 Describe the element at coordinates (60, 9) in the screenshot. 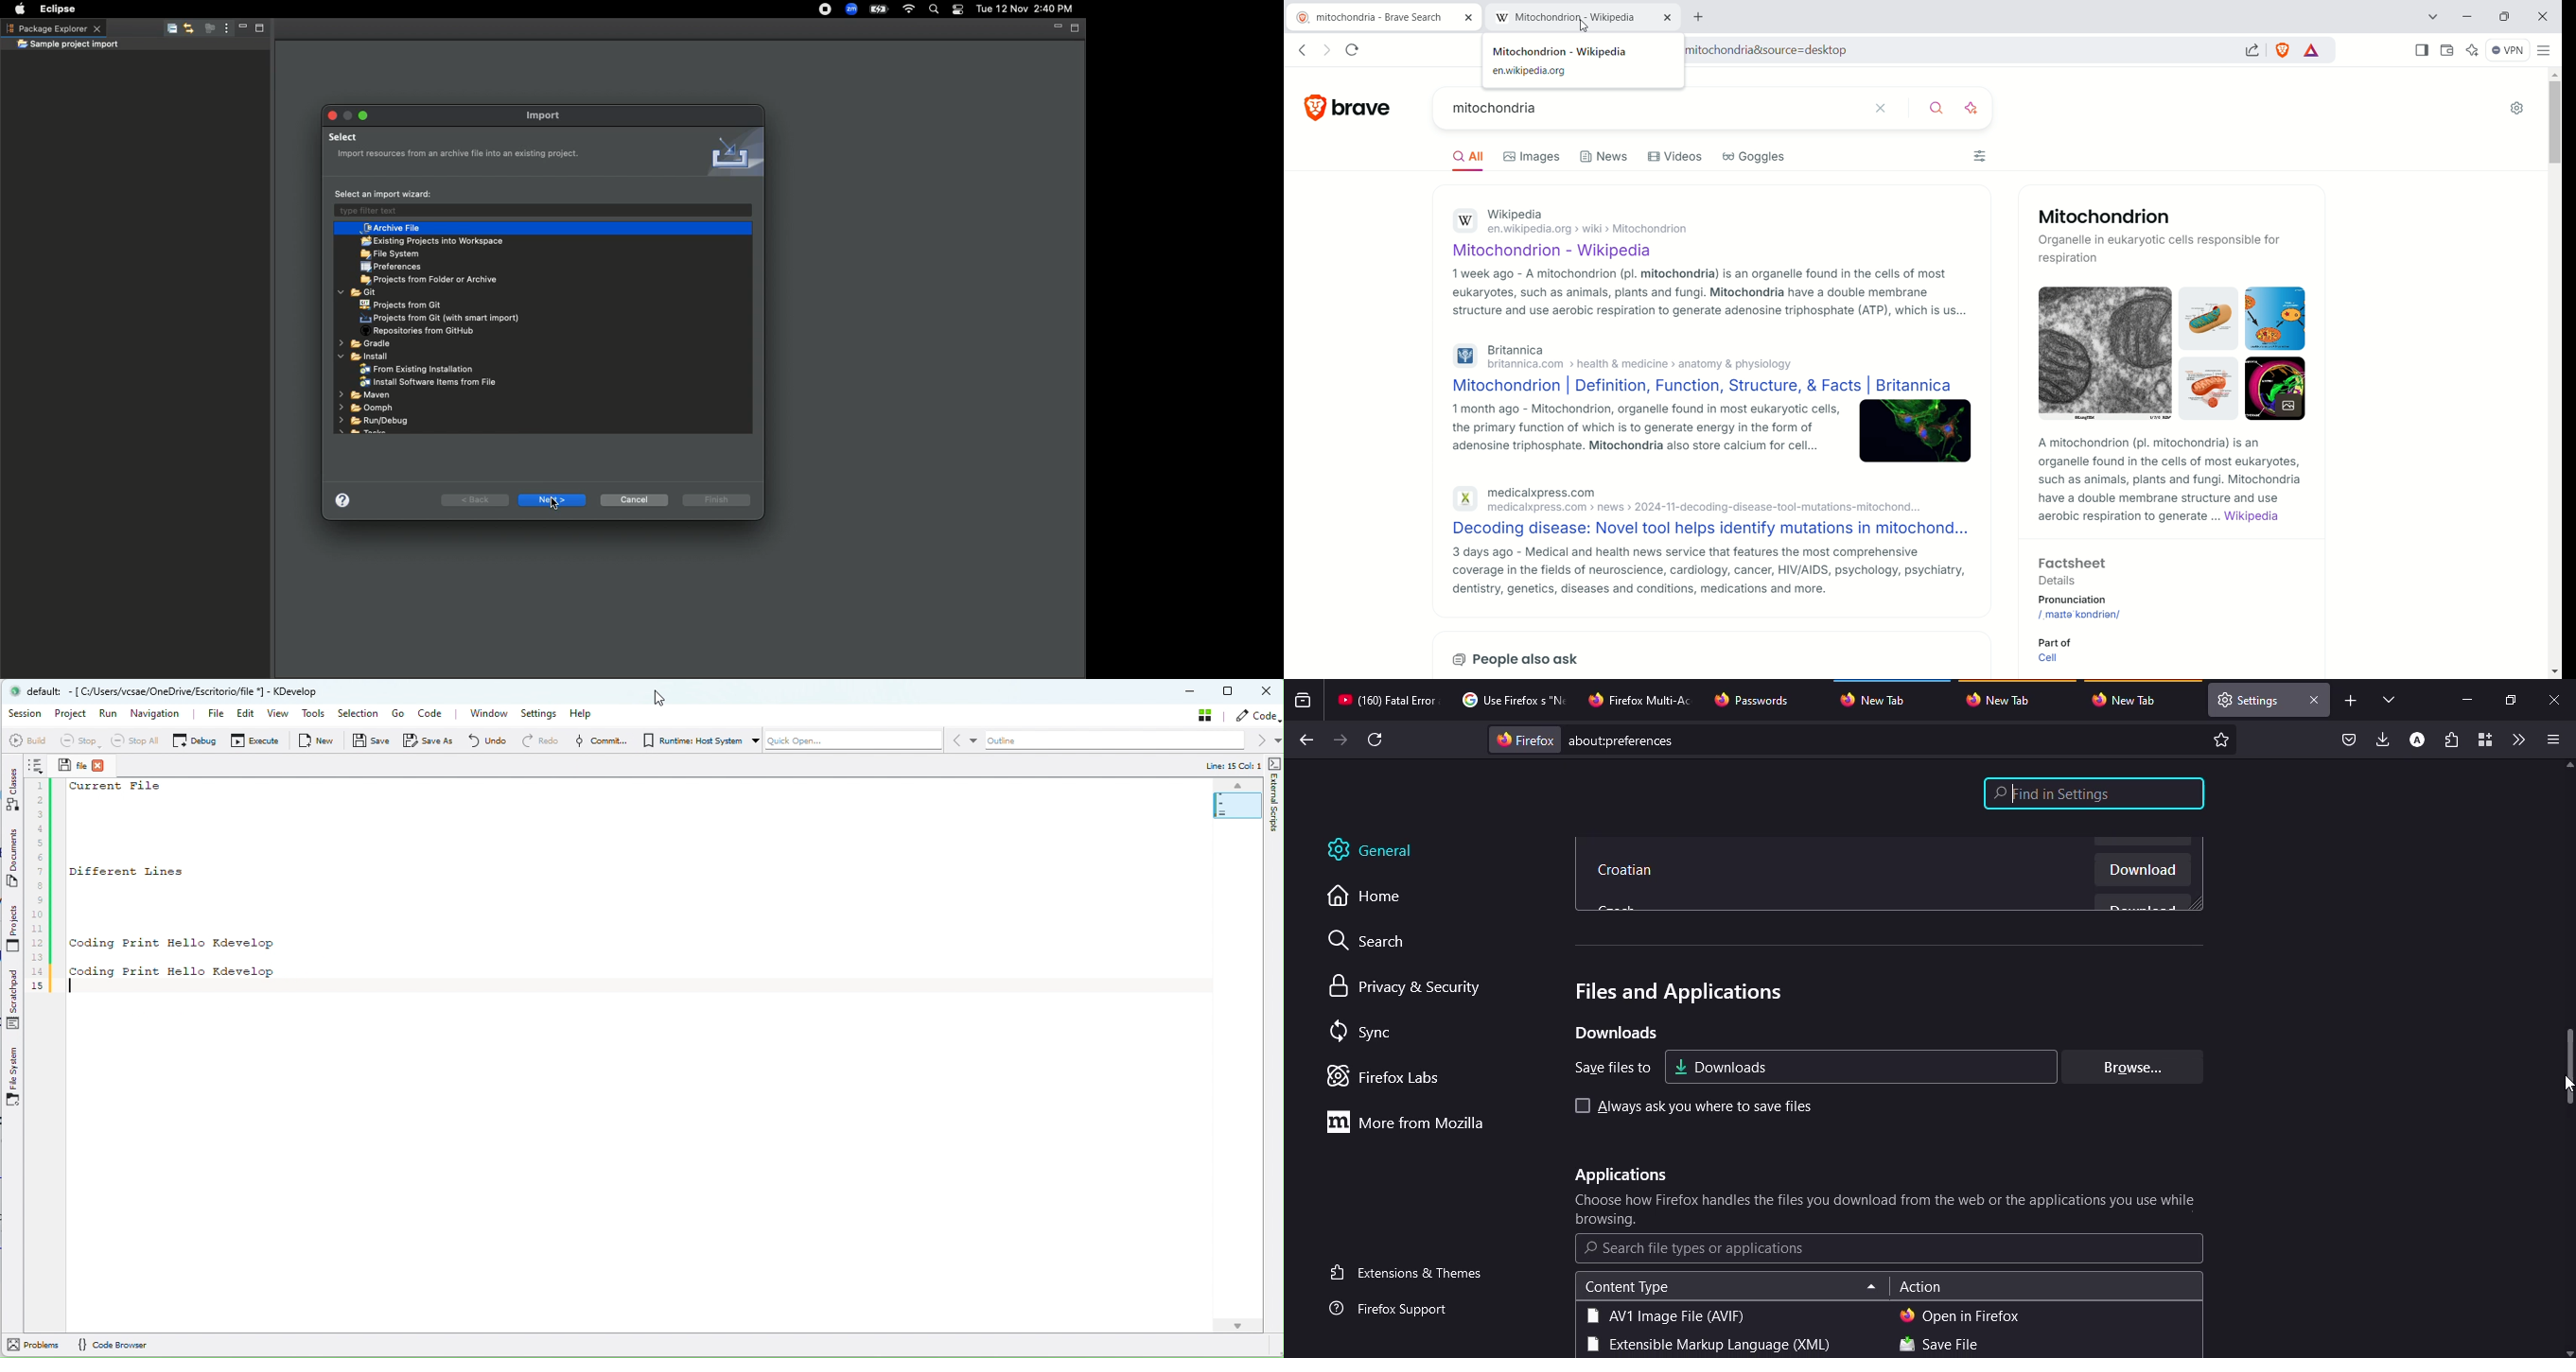

I see `Eclipse` at that location.